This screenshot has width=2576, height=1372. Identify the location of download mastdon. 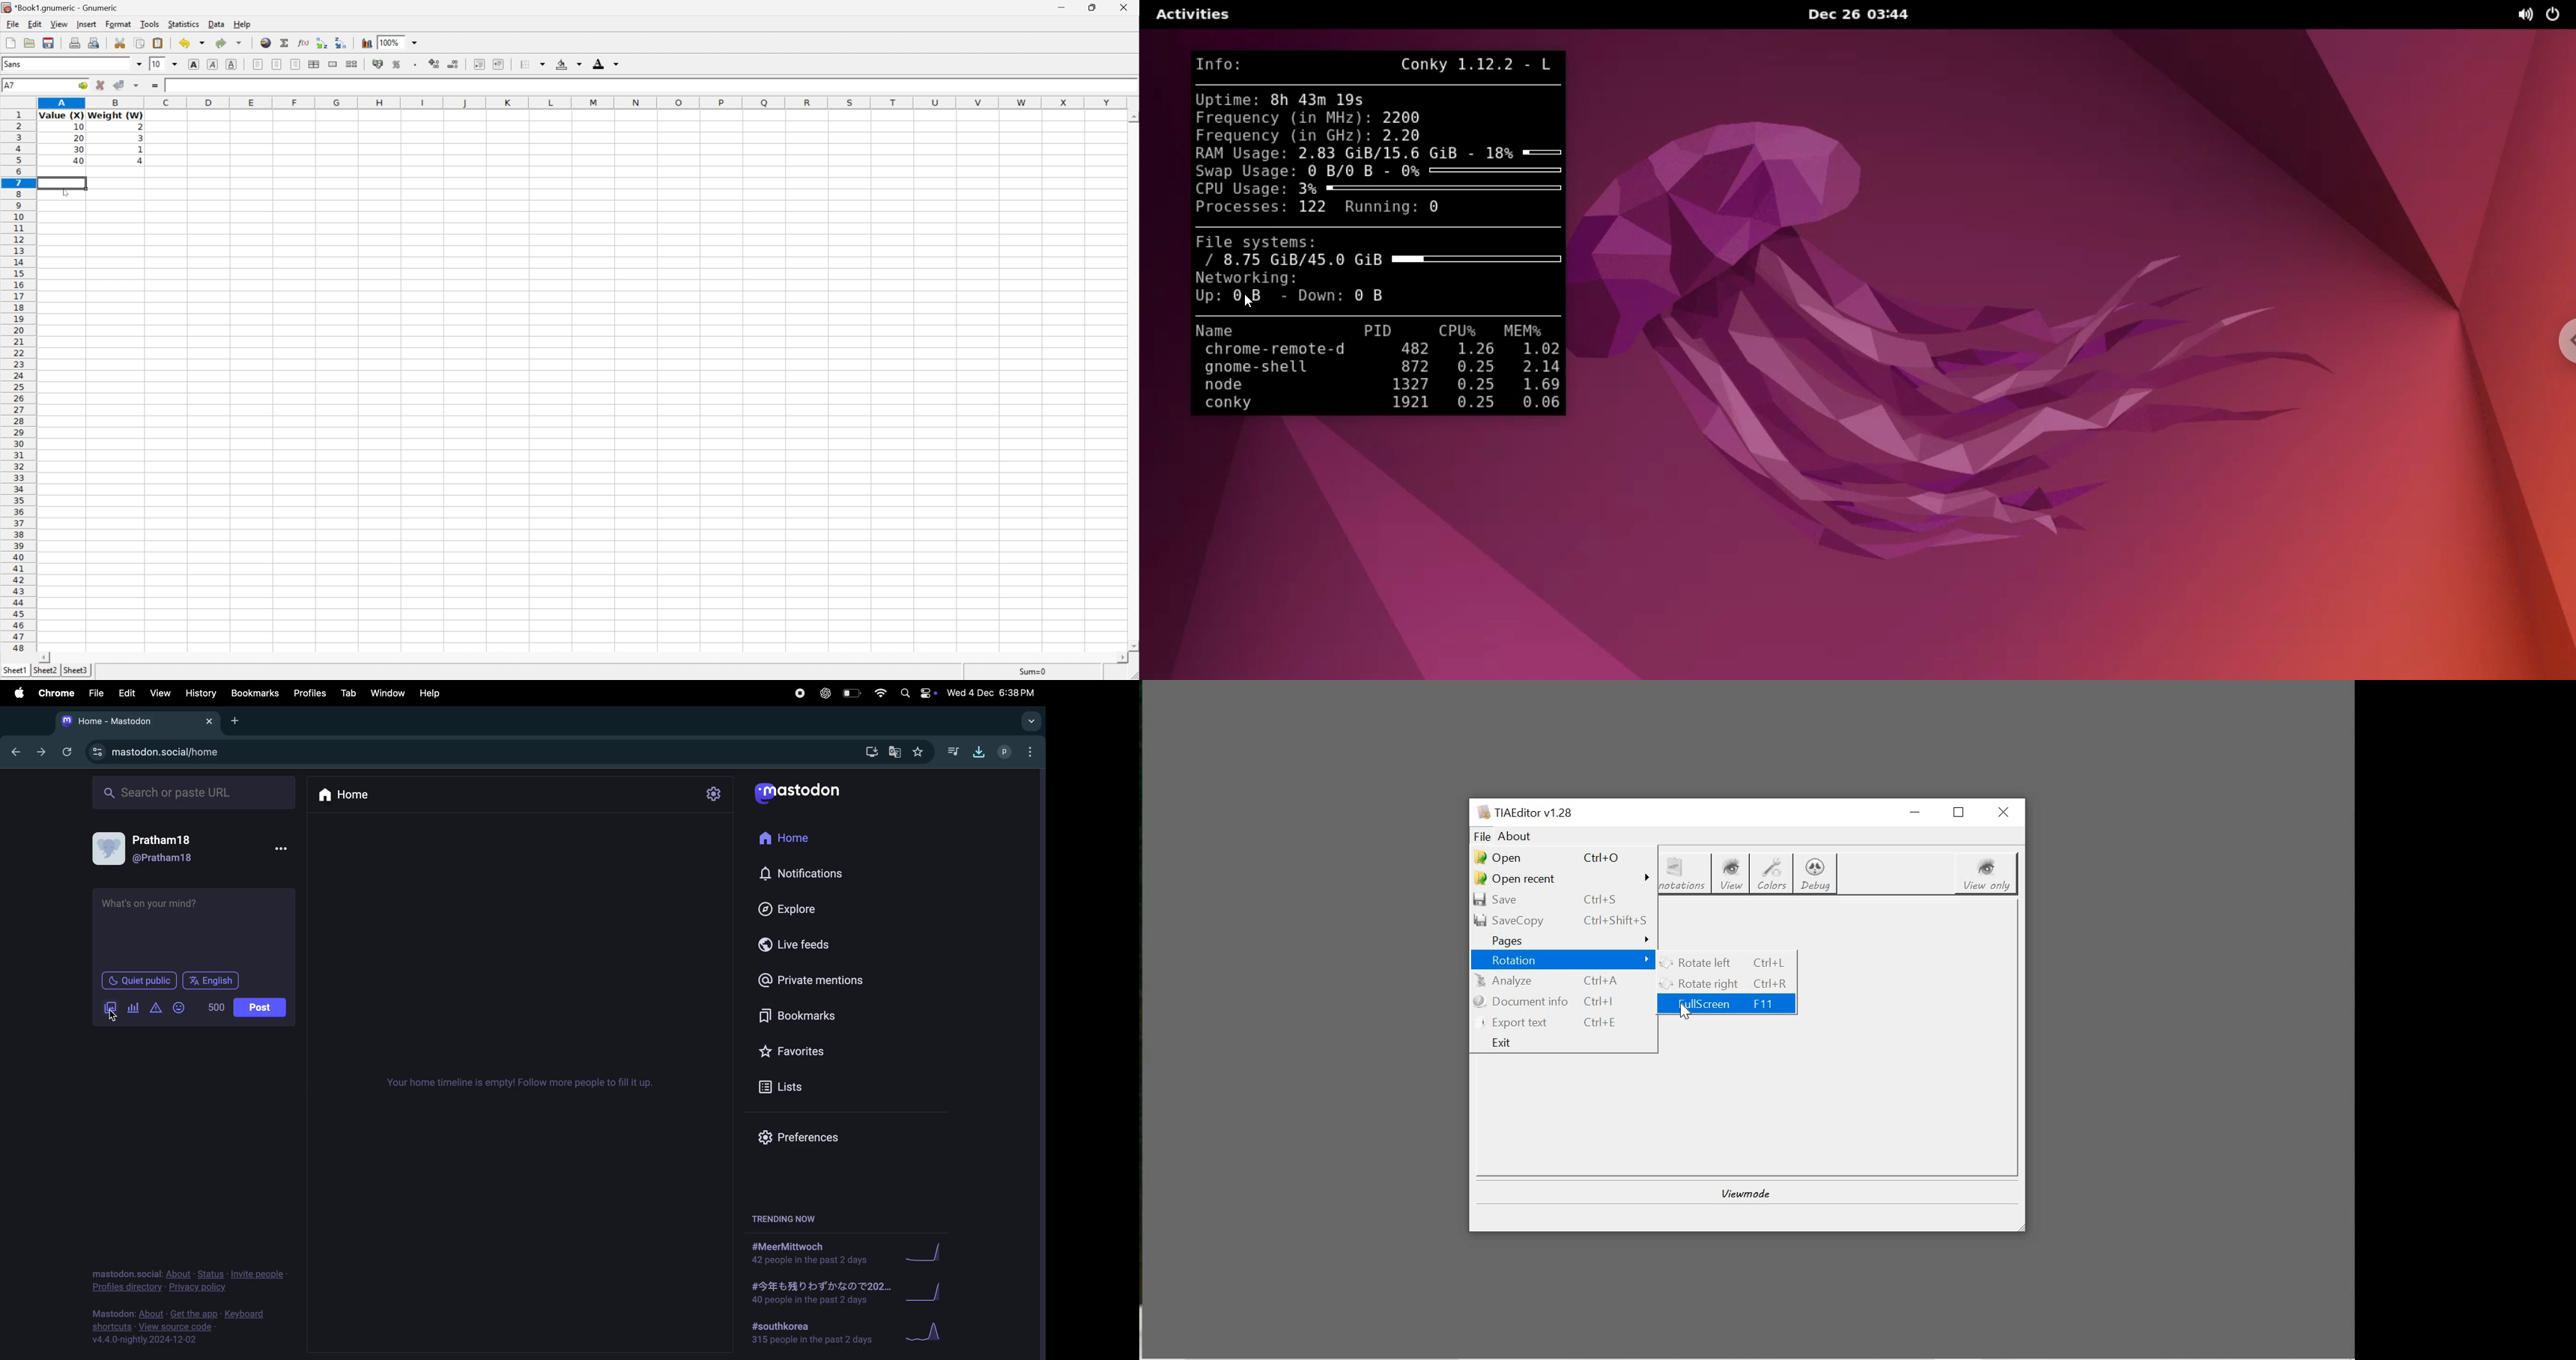
(872, 752).